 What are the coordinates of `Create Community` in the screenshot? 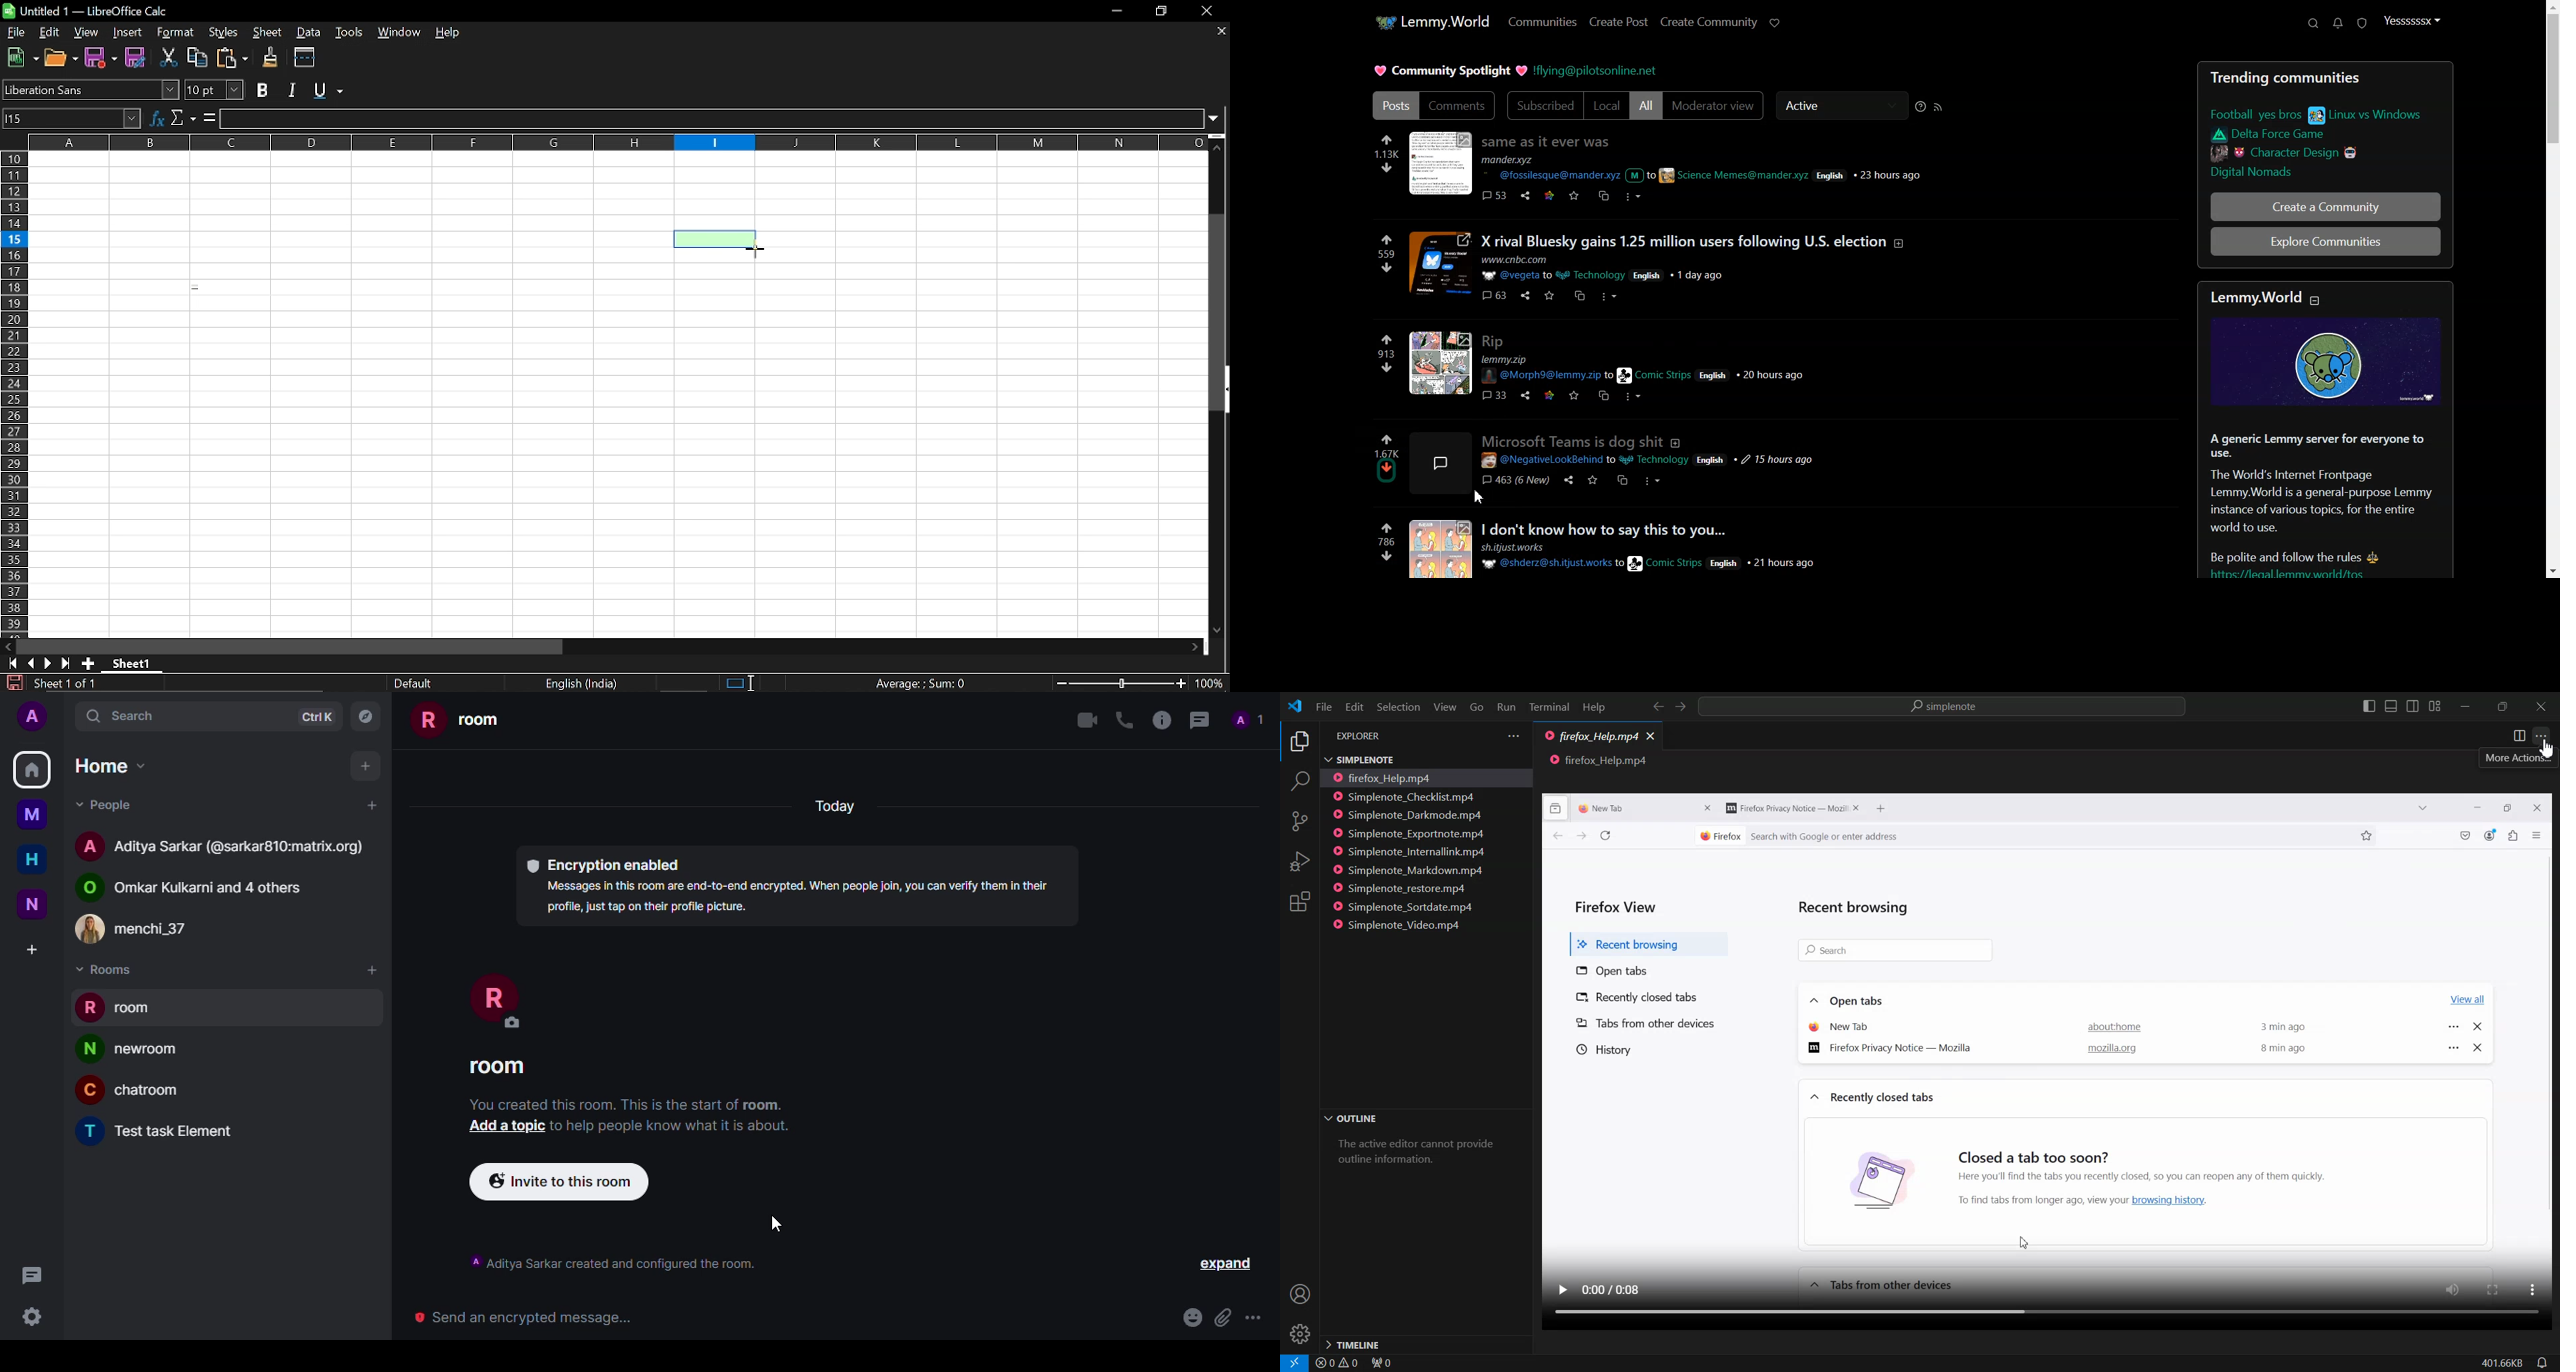 It's located at (1709, 21).